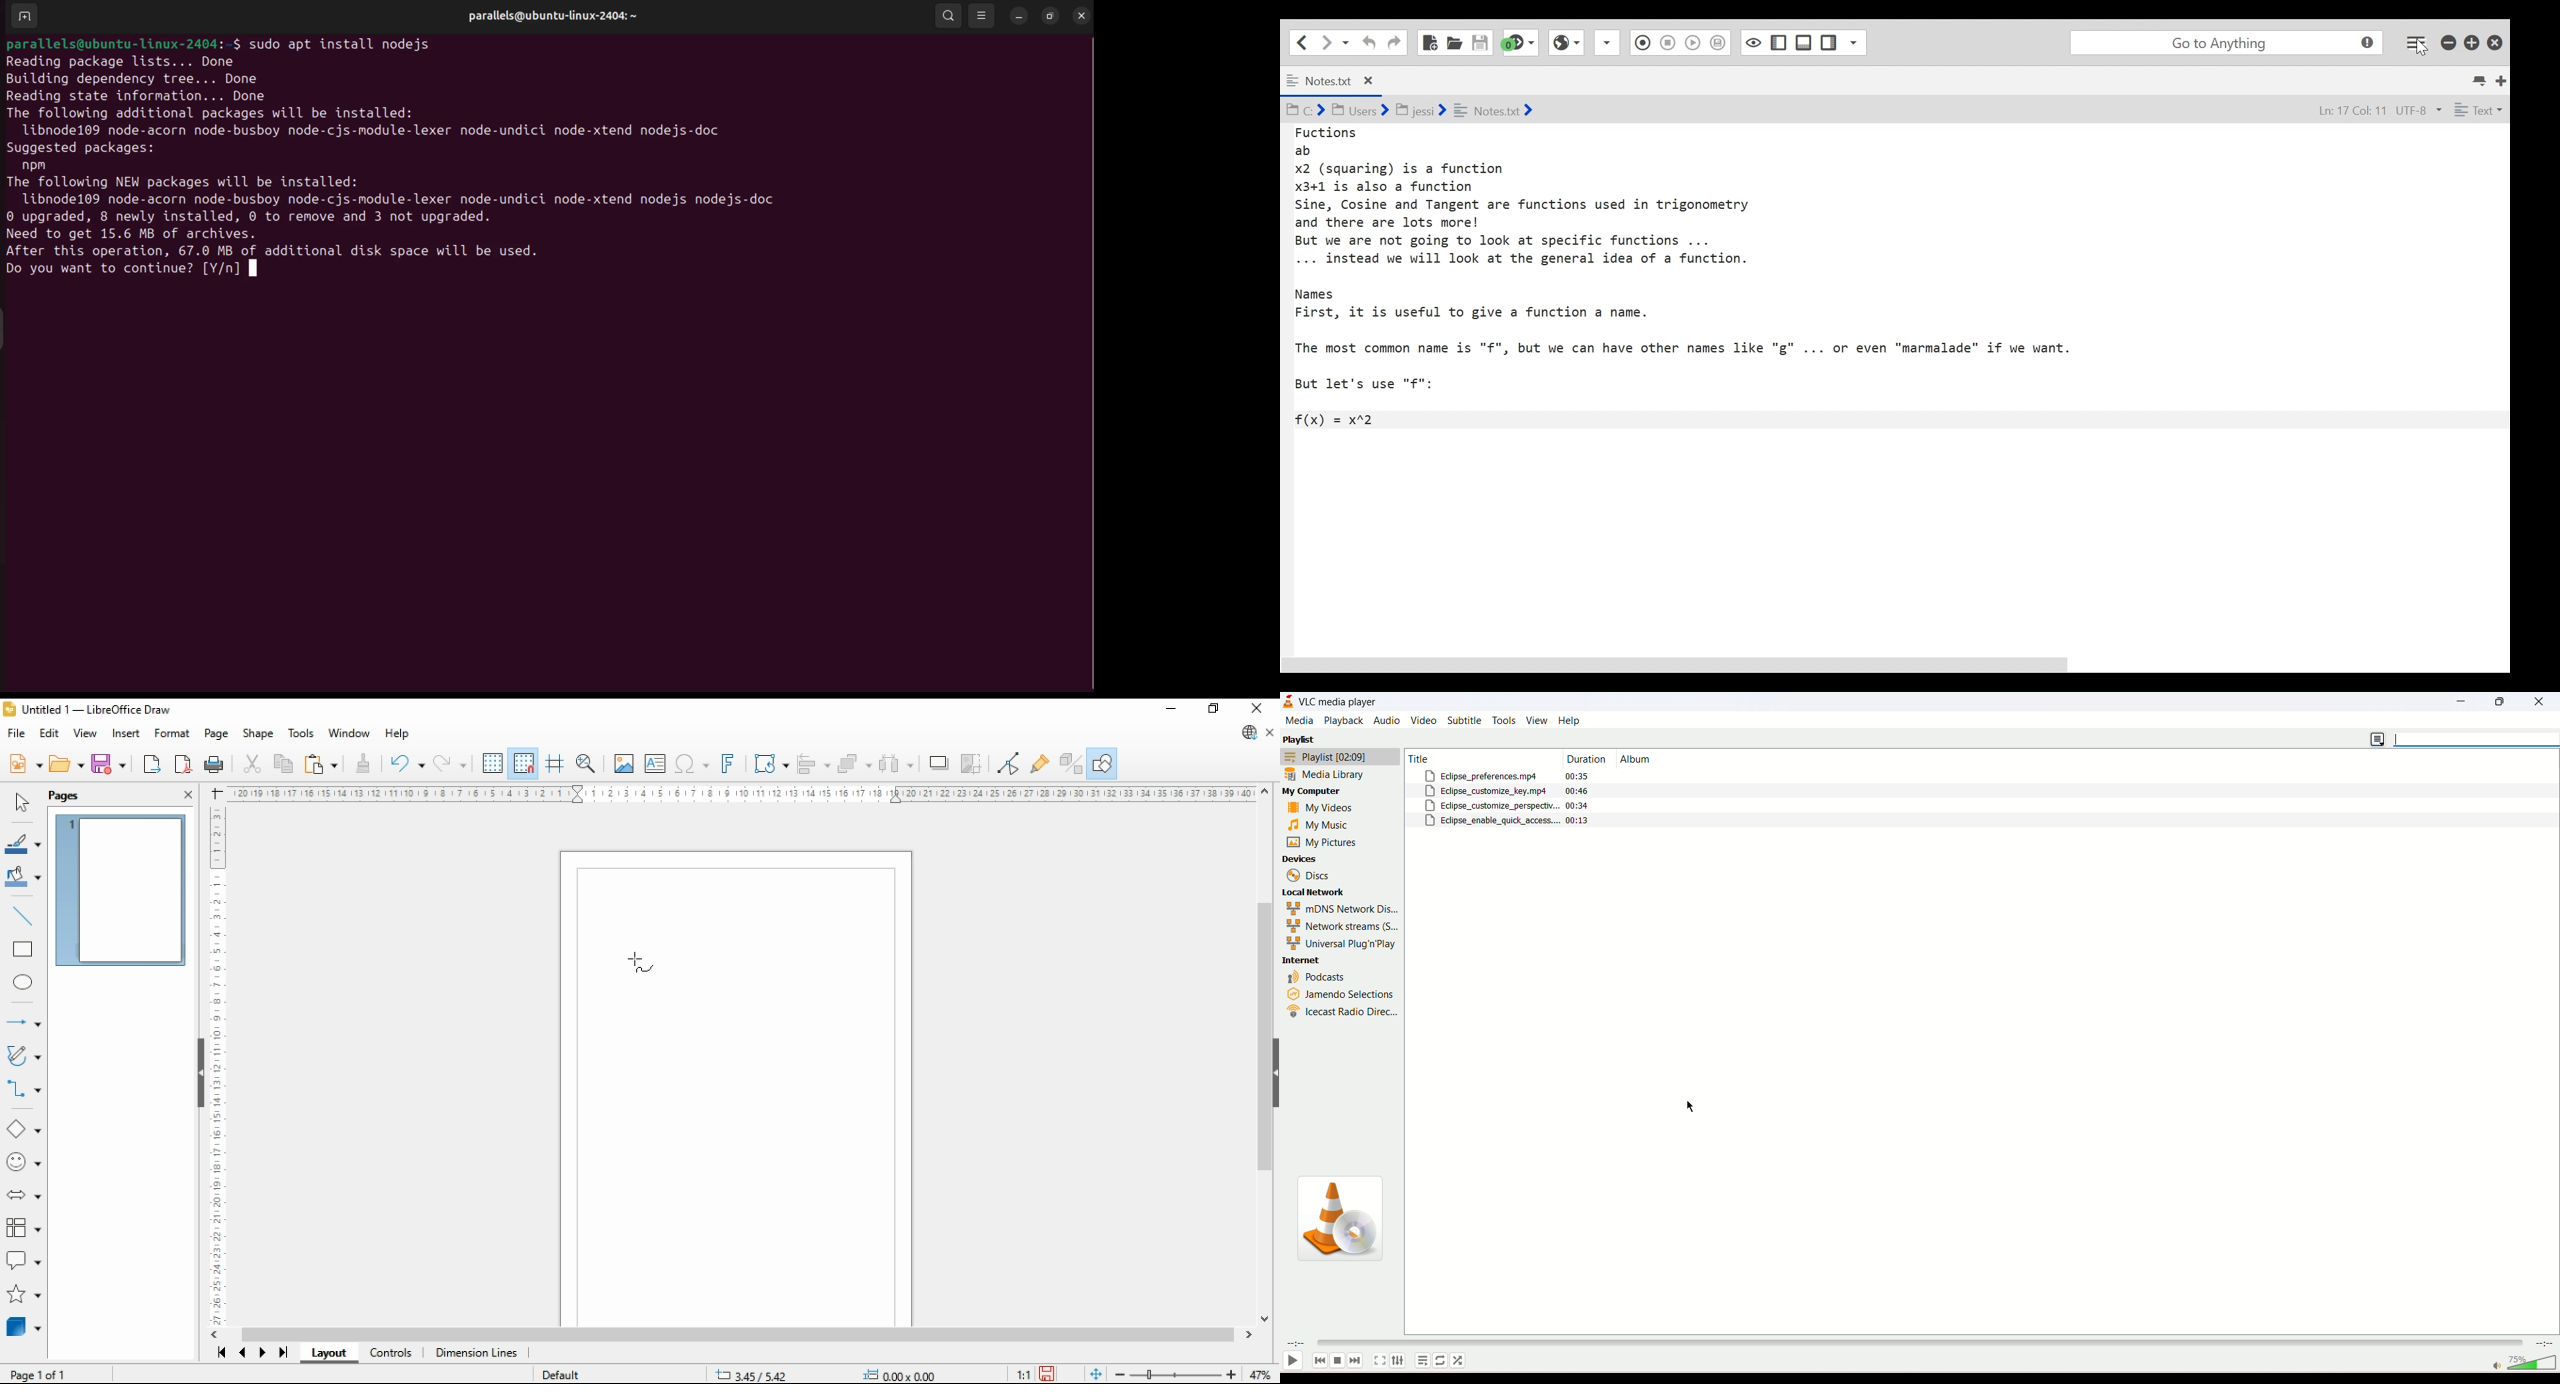 The image size is (2576, 1400). I want to click on transformations, so click(771, 766).